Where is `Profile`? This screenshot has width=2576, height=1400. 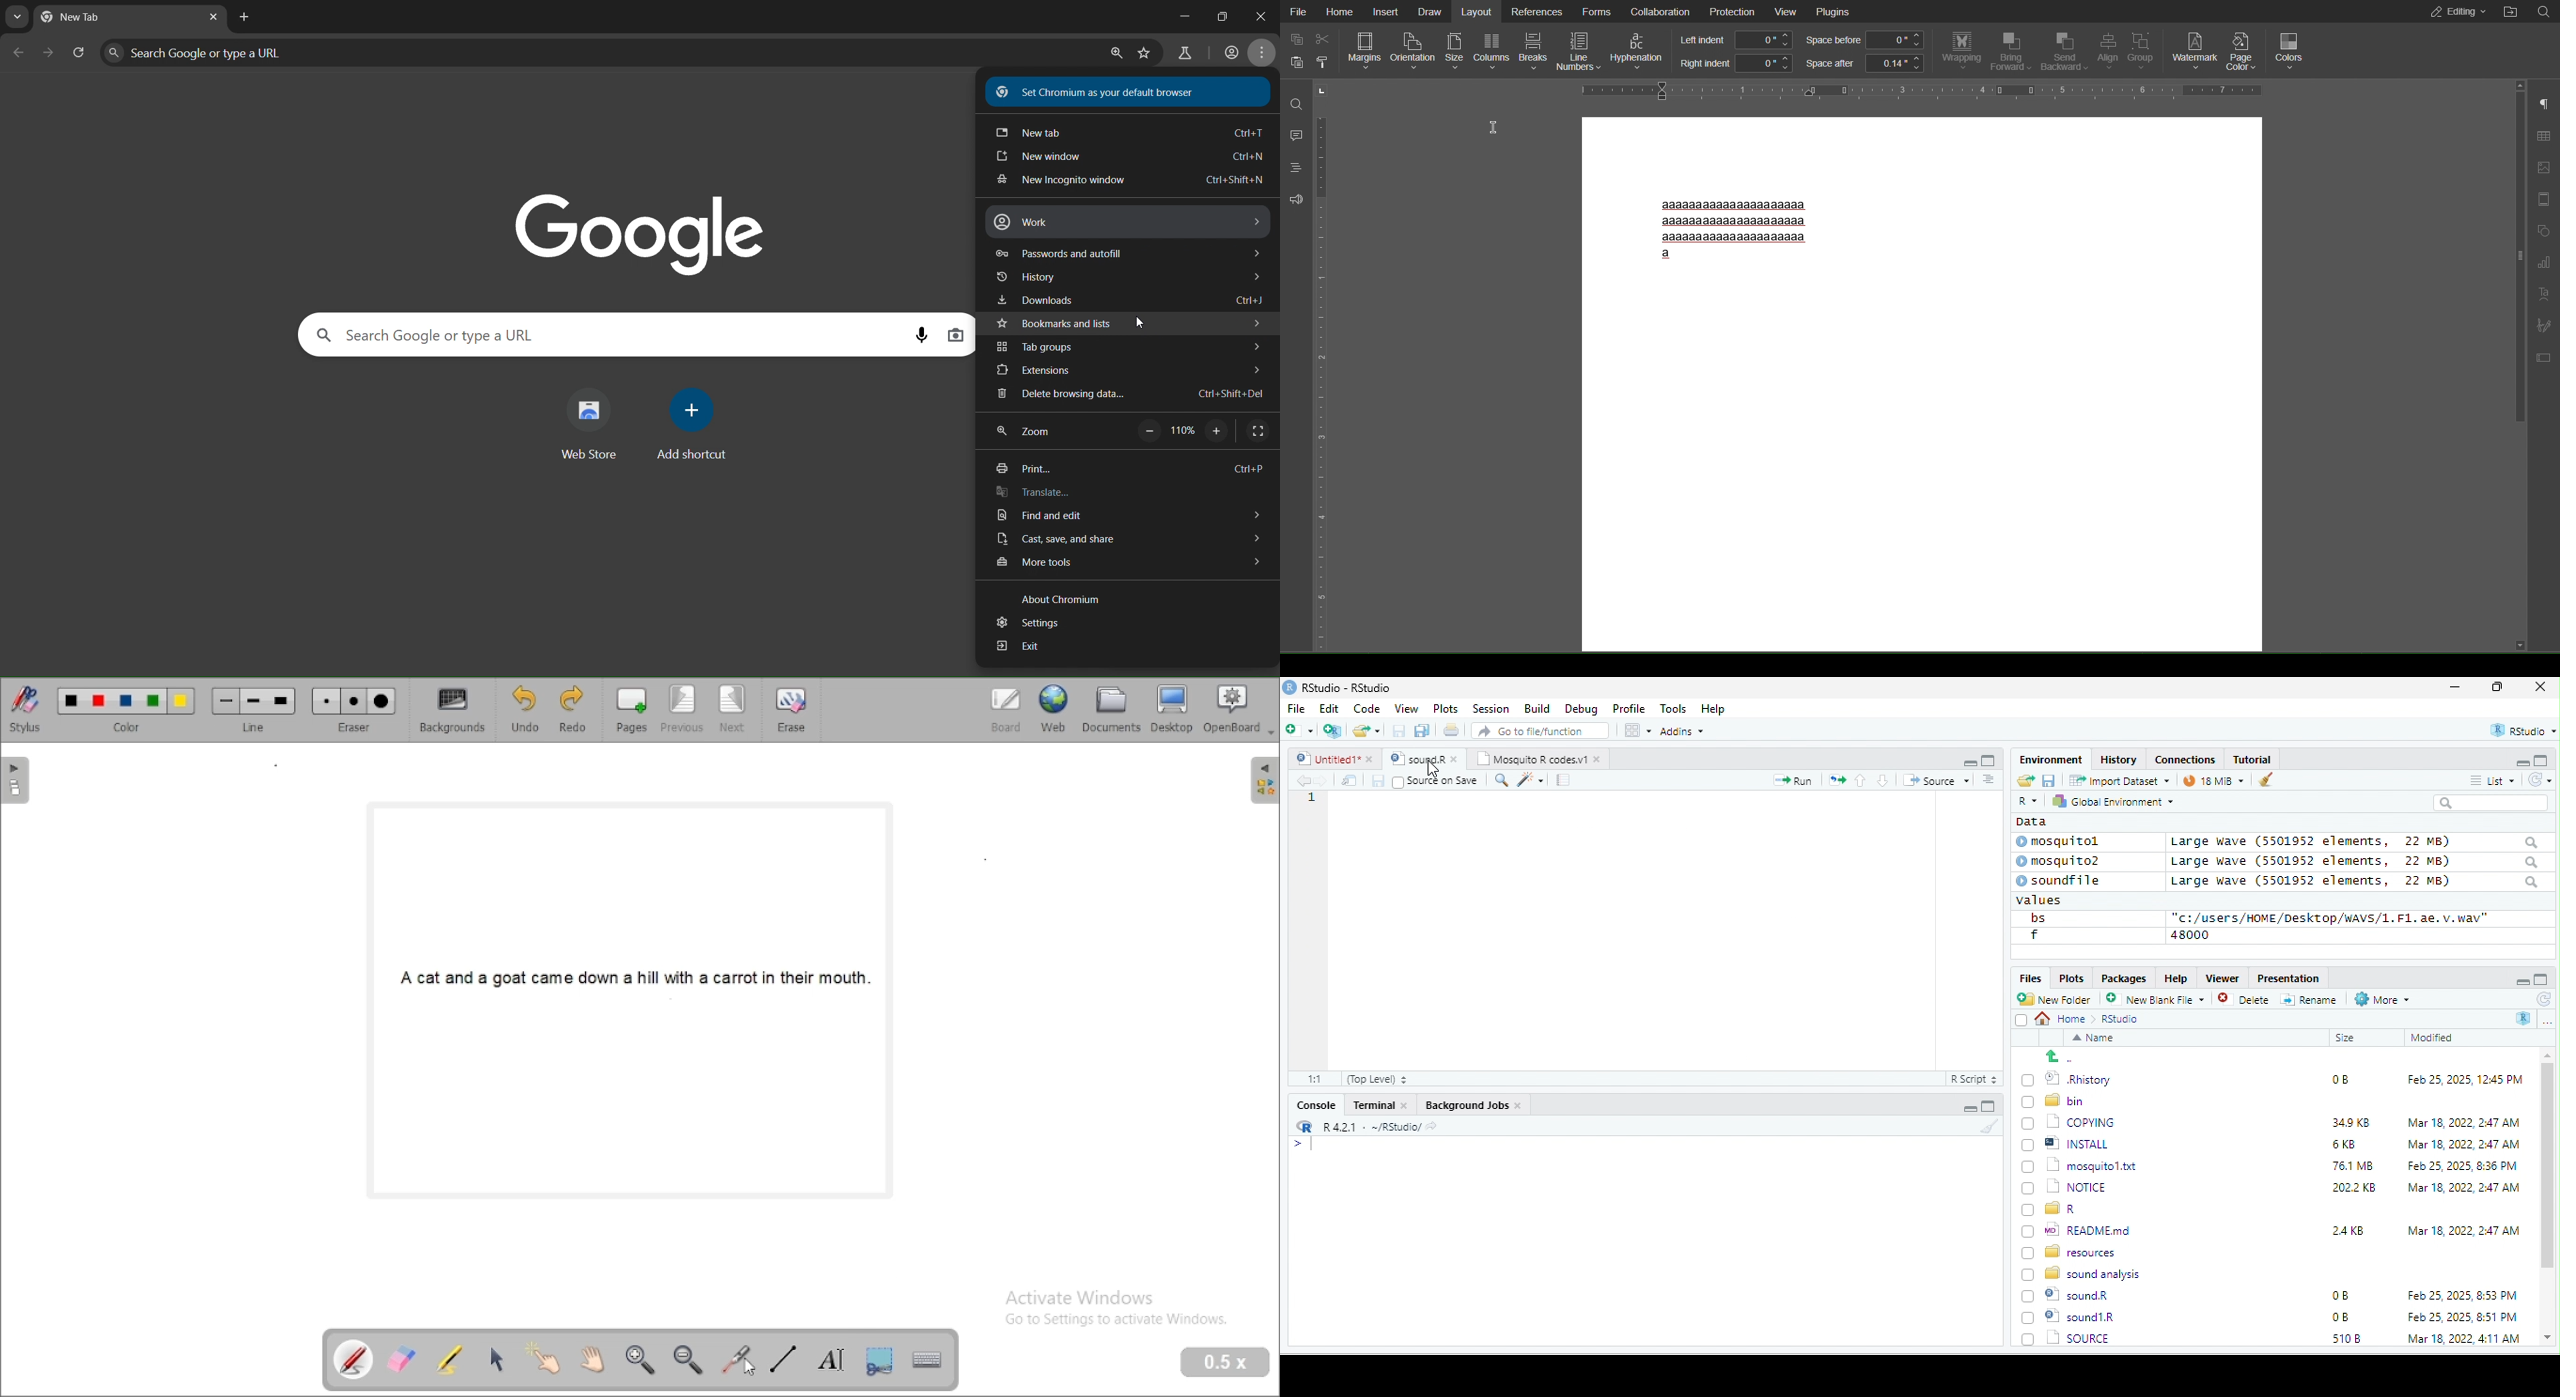
Profile is located at coordinates (1629, 709).